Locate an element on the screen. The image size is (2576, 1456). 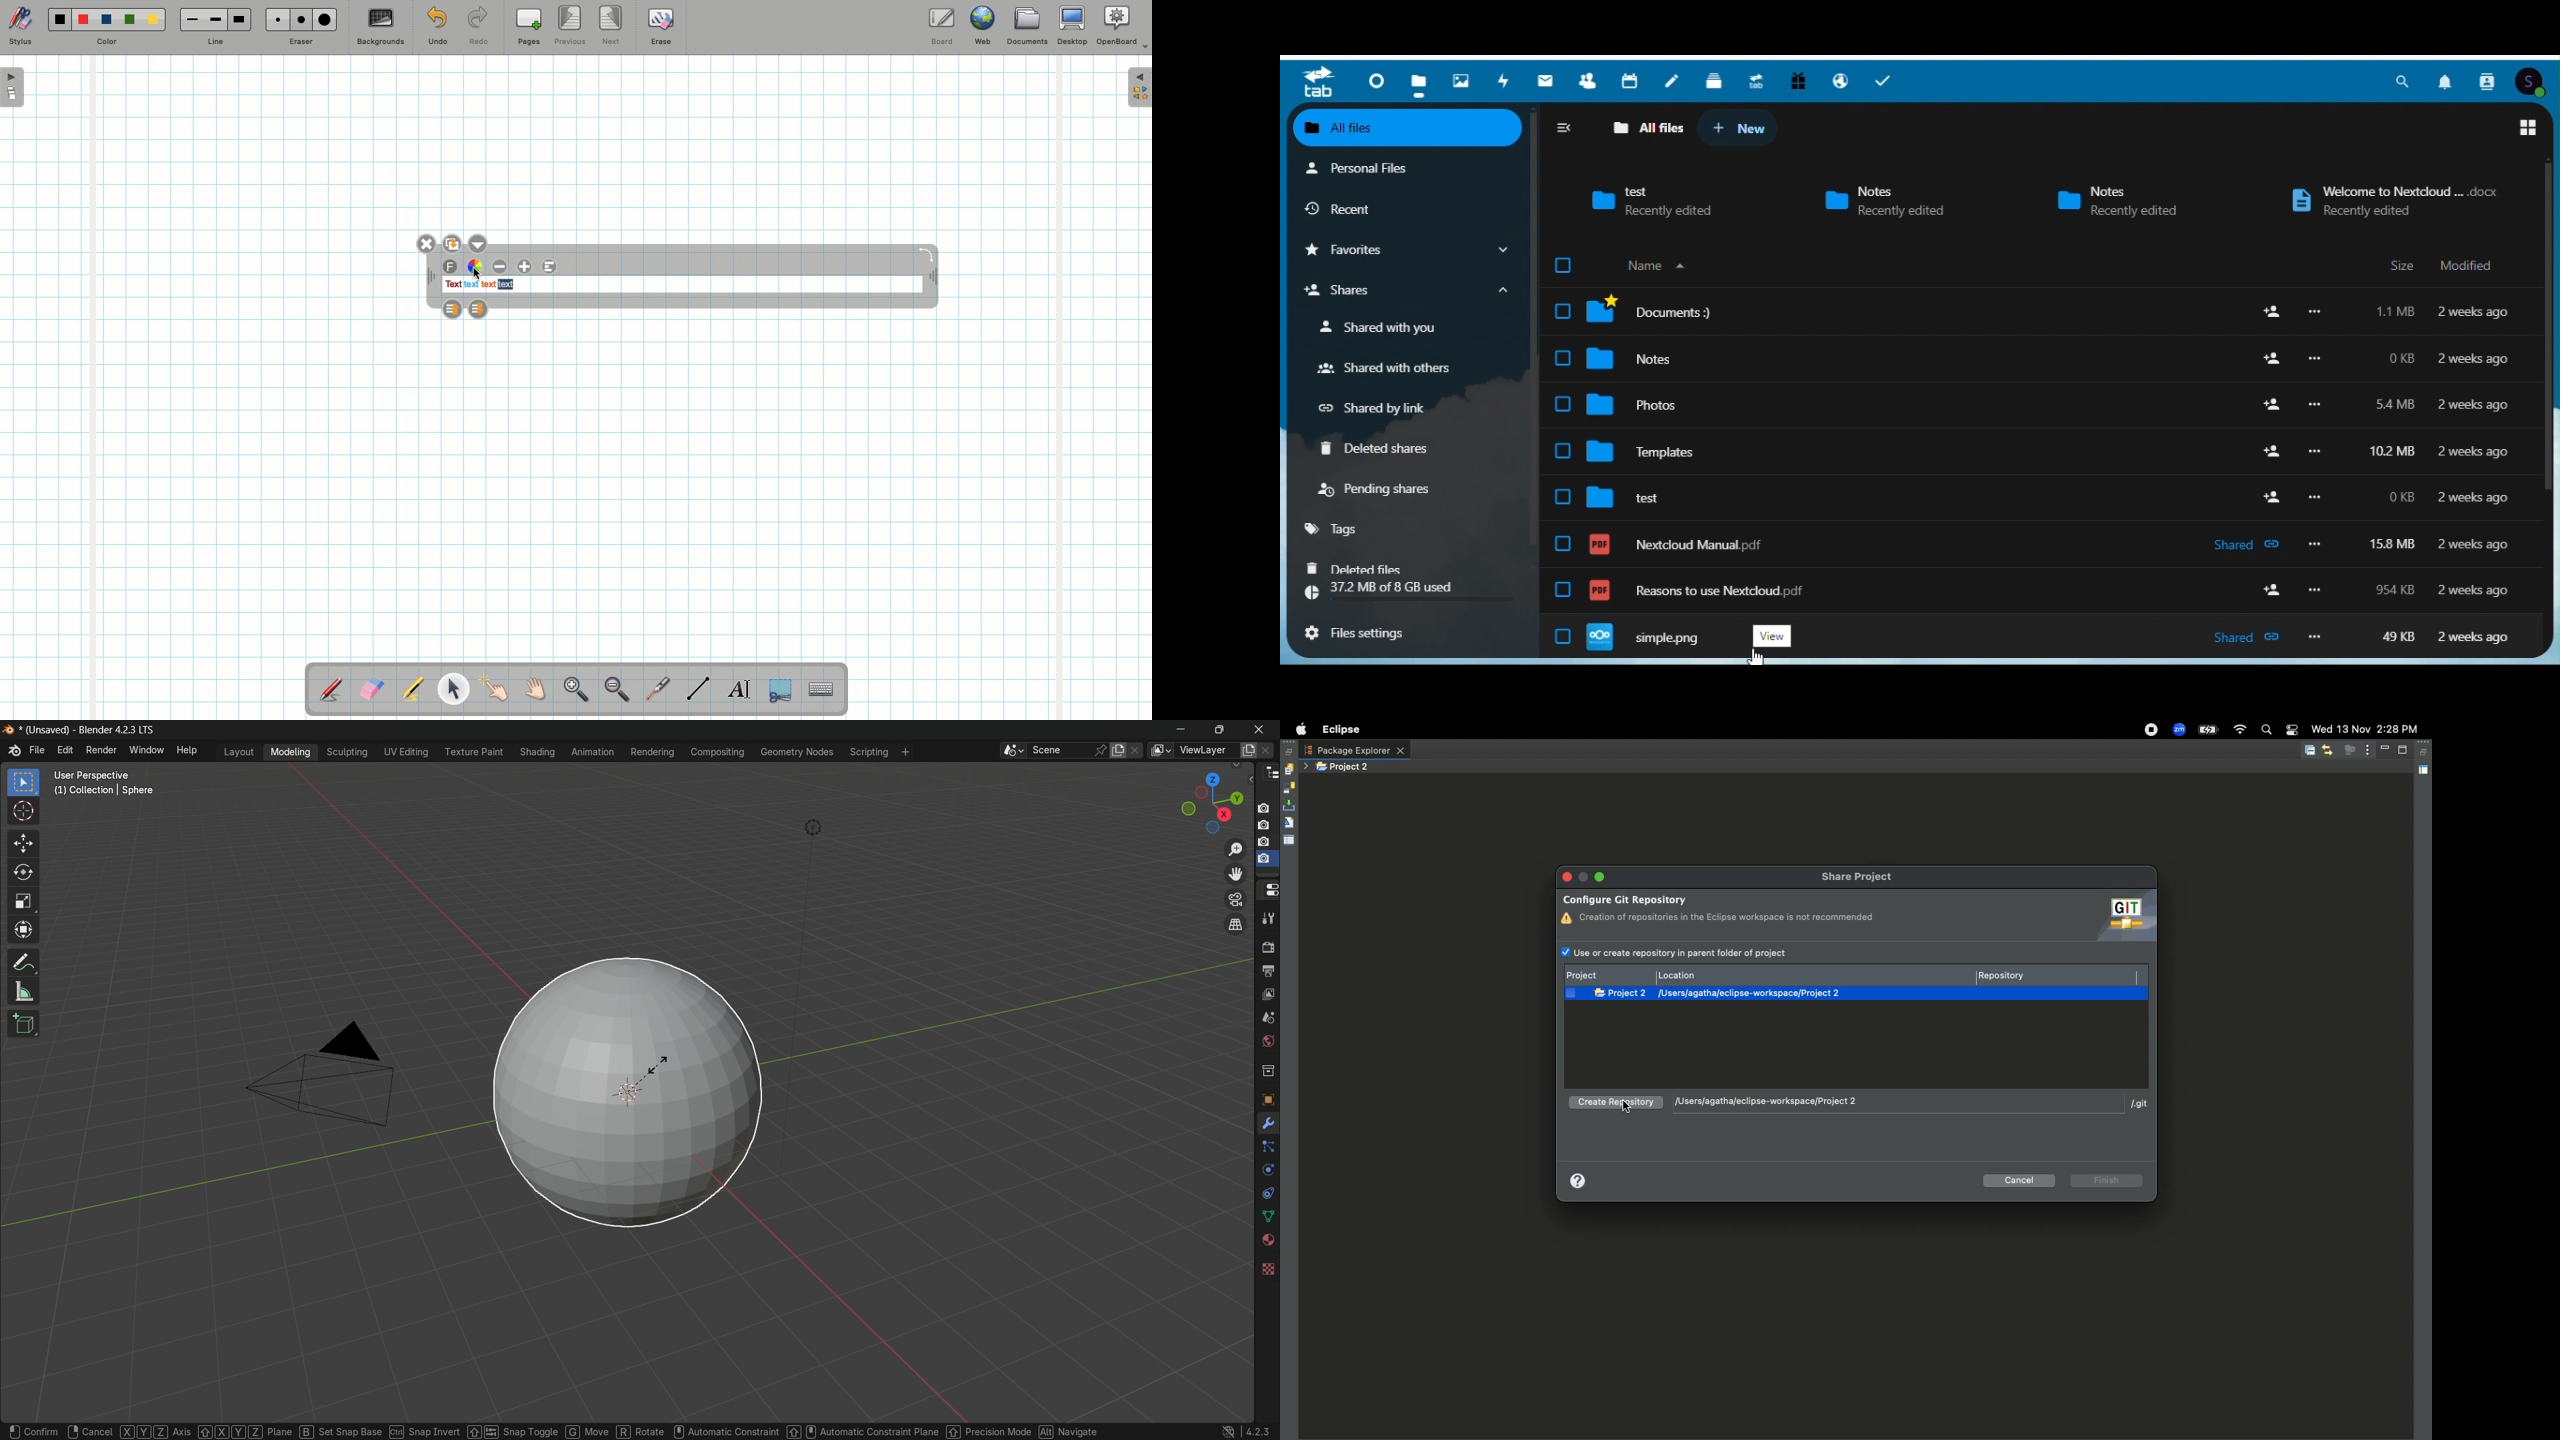
window menu is located at coordinates (146, 752).